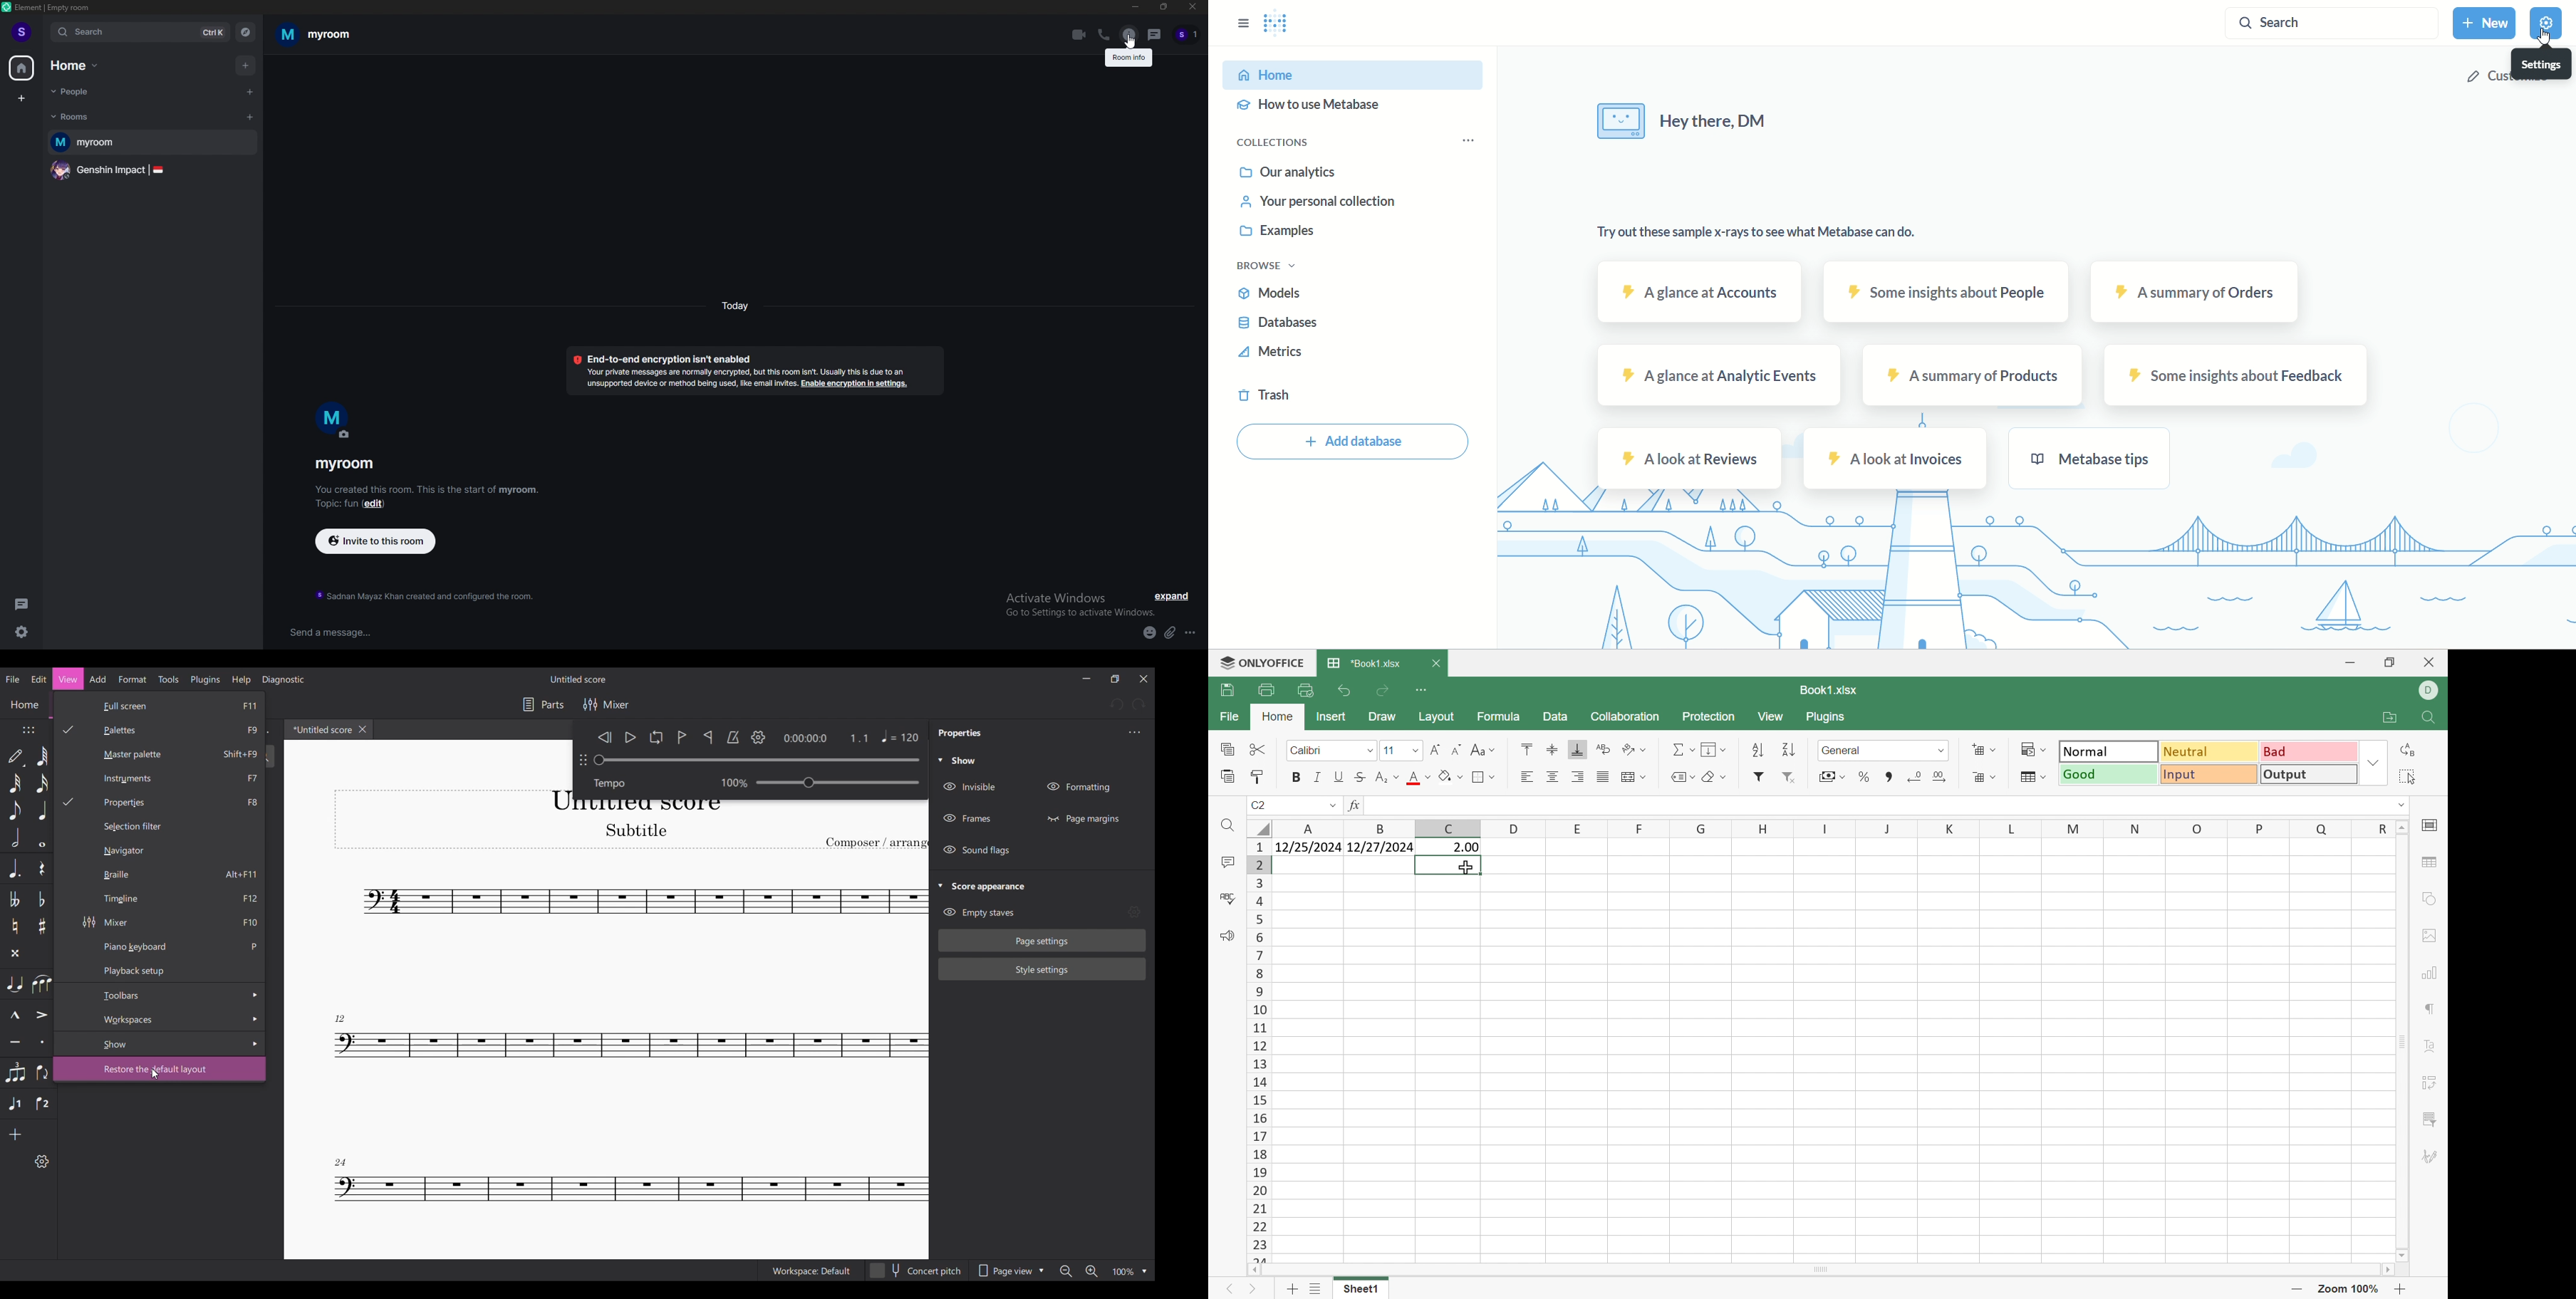 The image size is (2576, 1316). Describe the element at coordinates (1298, 779) in the screenshot. I see `Bold` at that location.